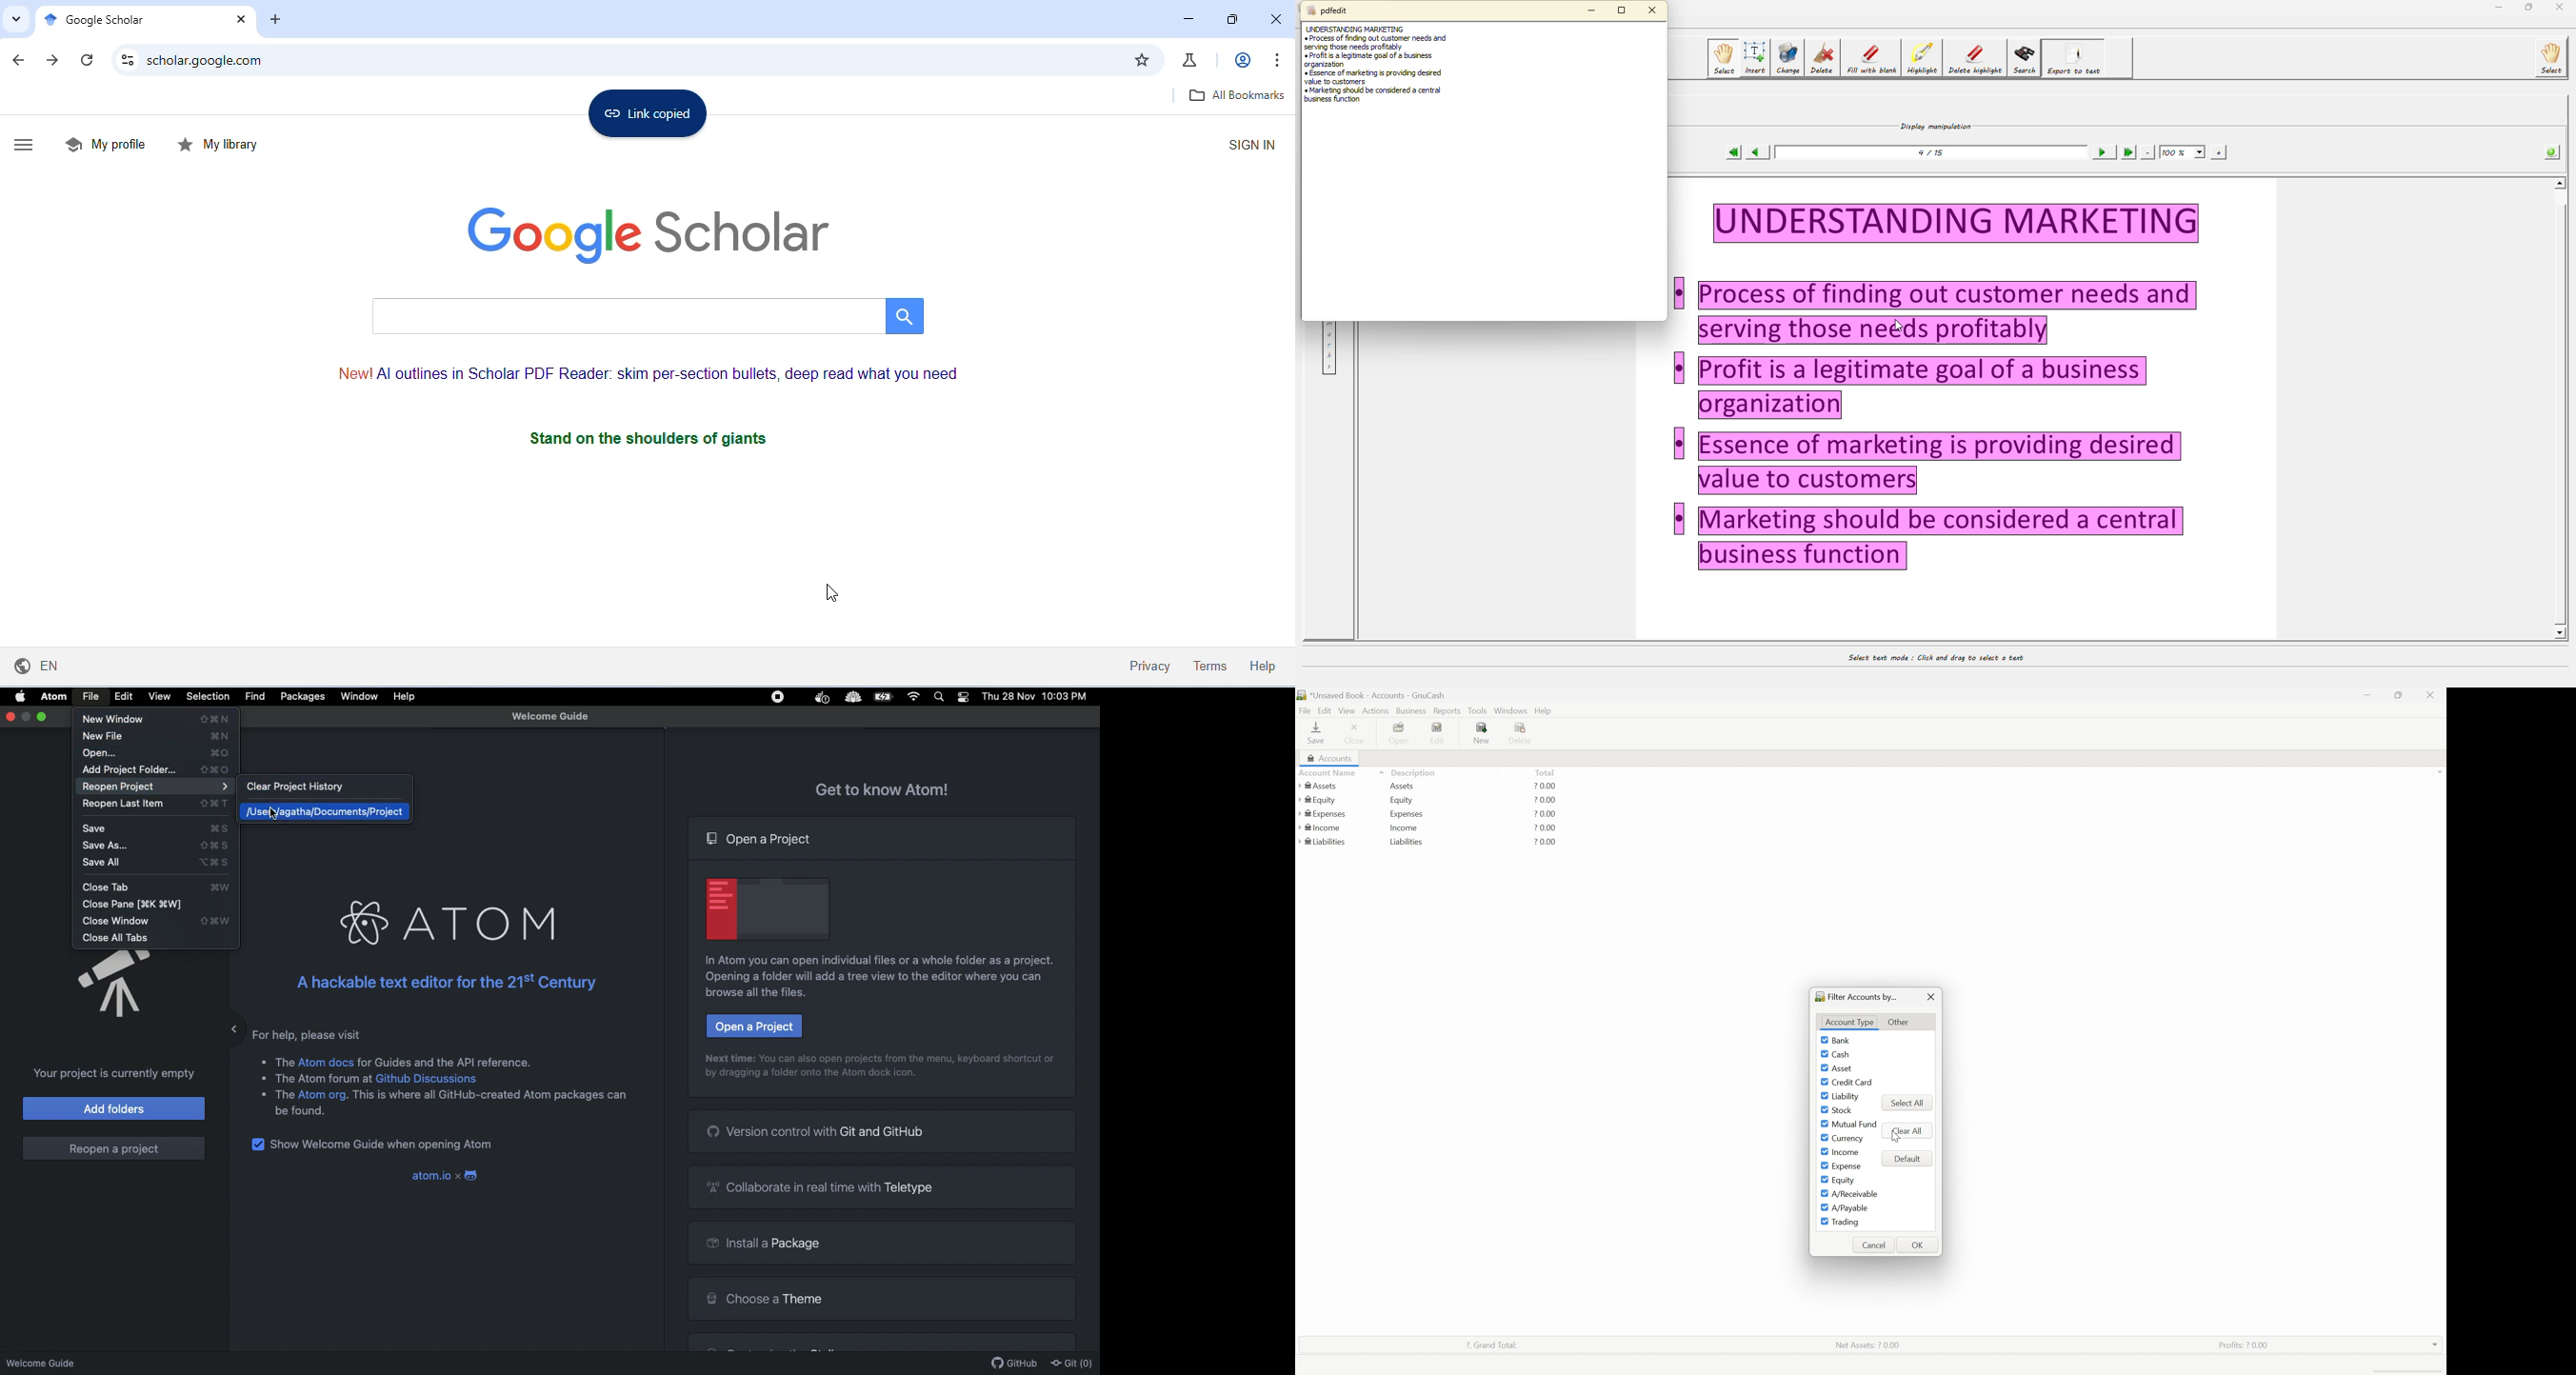 Image resolution: width=2576 pixels, height=1400 pixels. Describe the element at coordinates (1546, 785) in the screenshot. I see `? 0.00` at that location.